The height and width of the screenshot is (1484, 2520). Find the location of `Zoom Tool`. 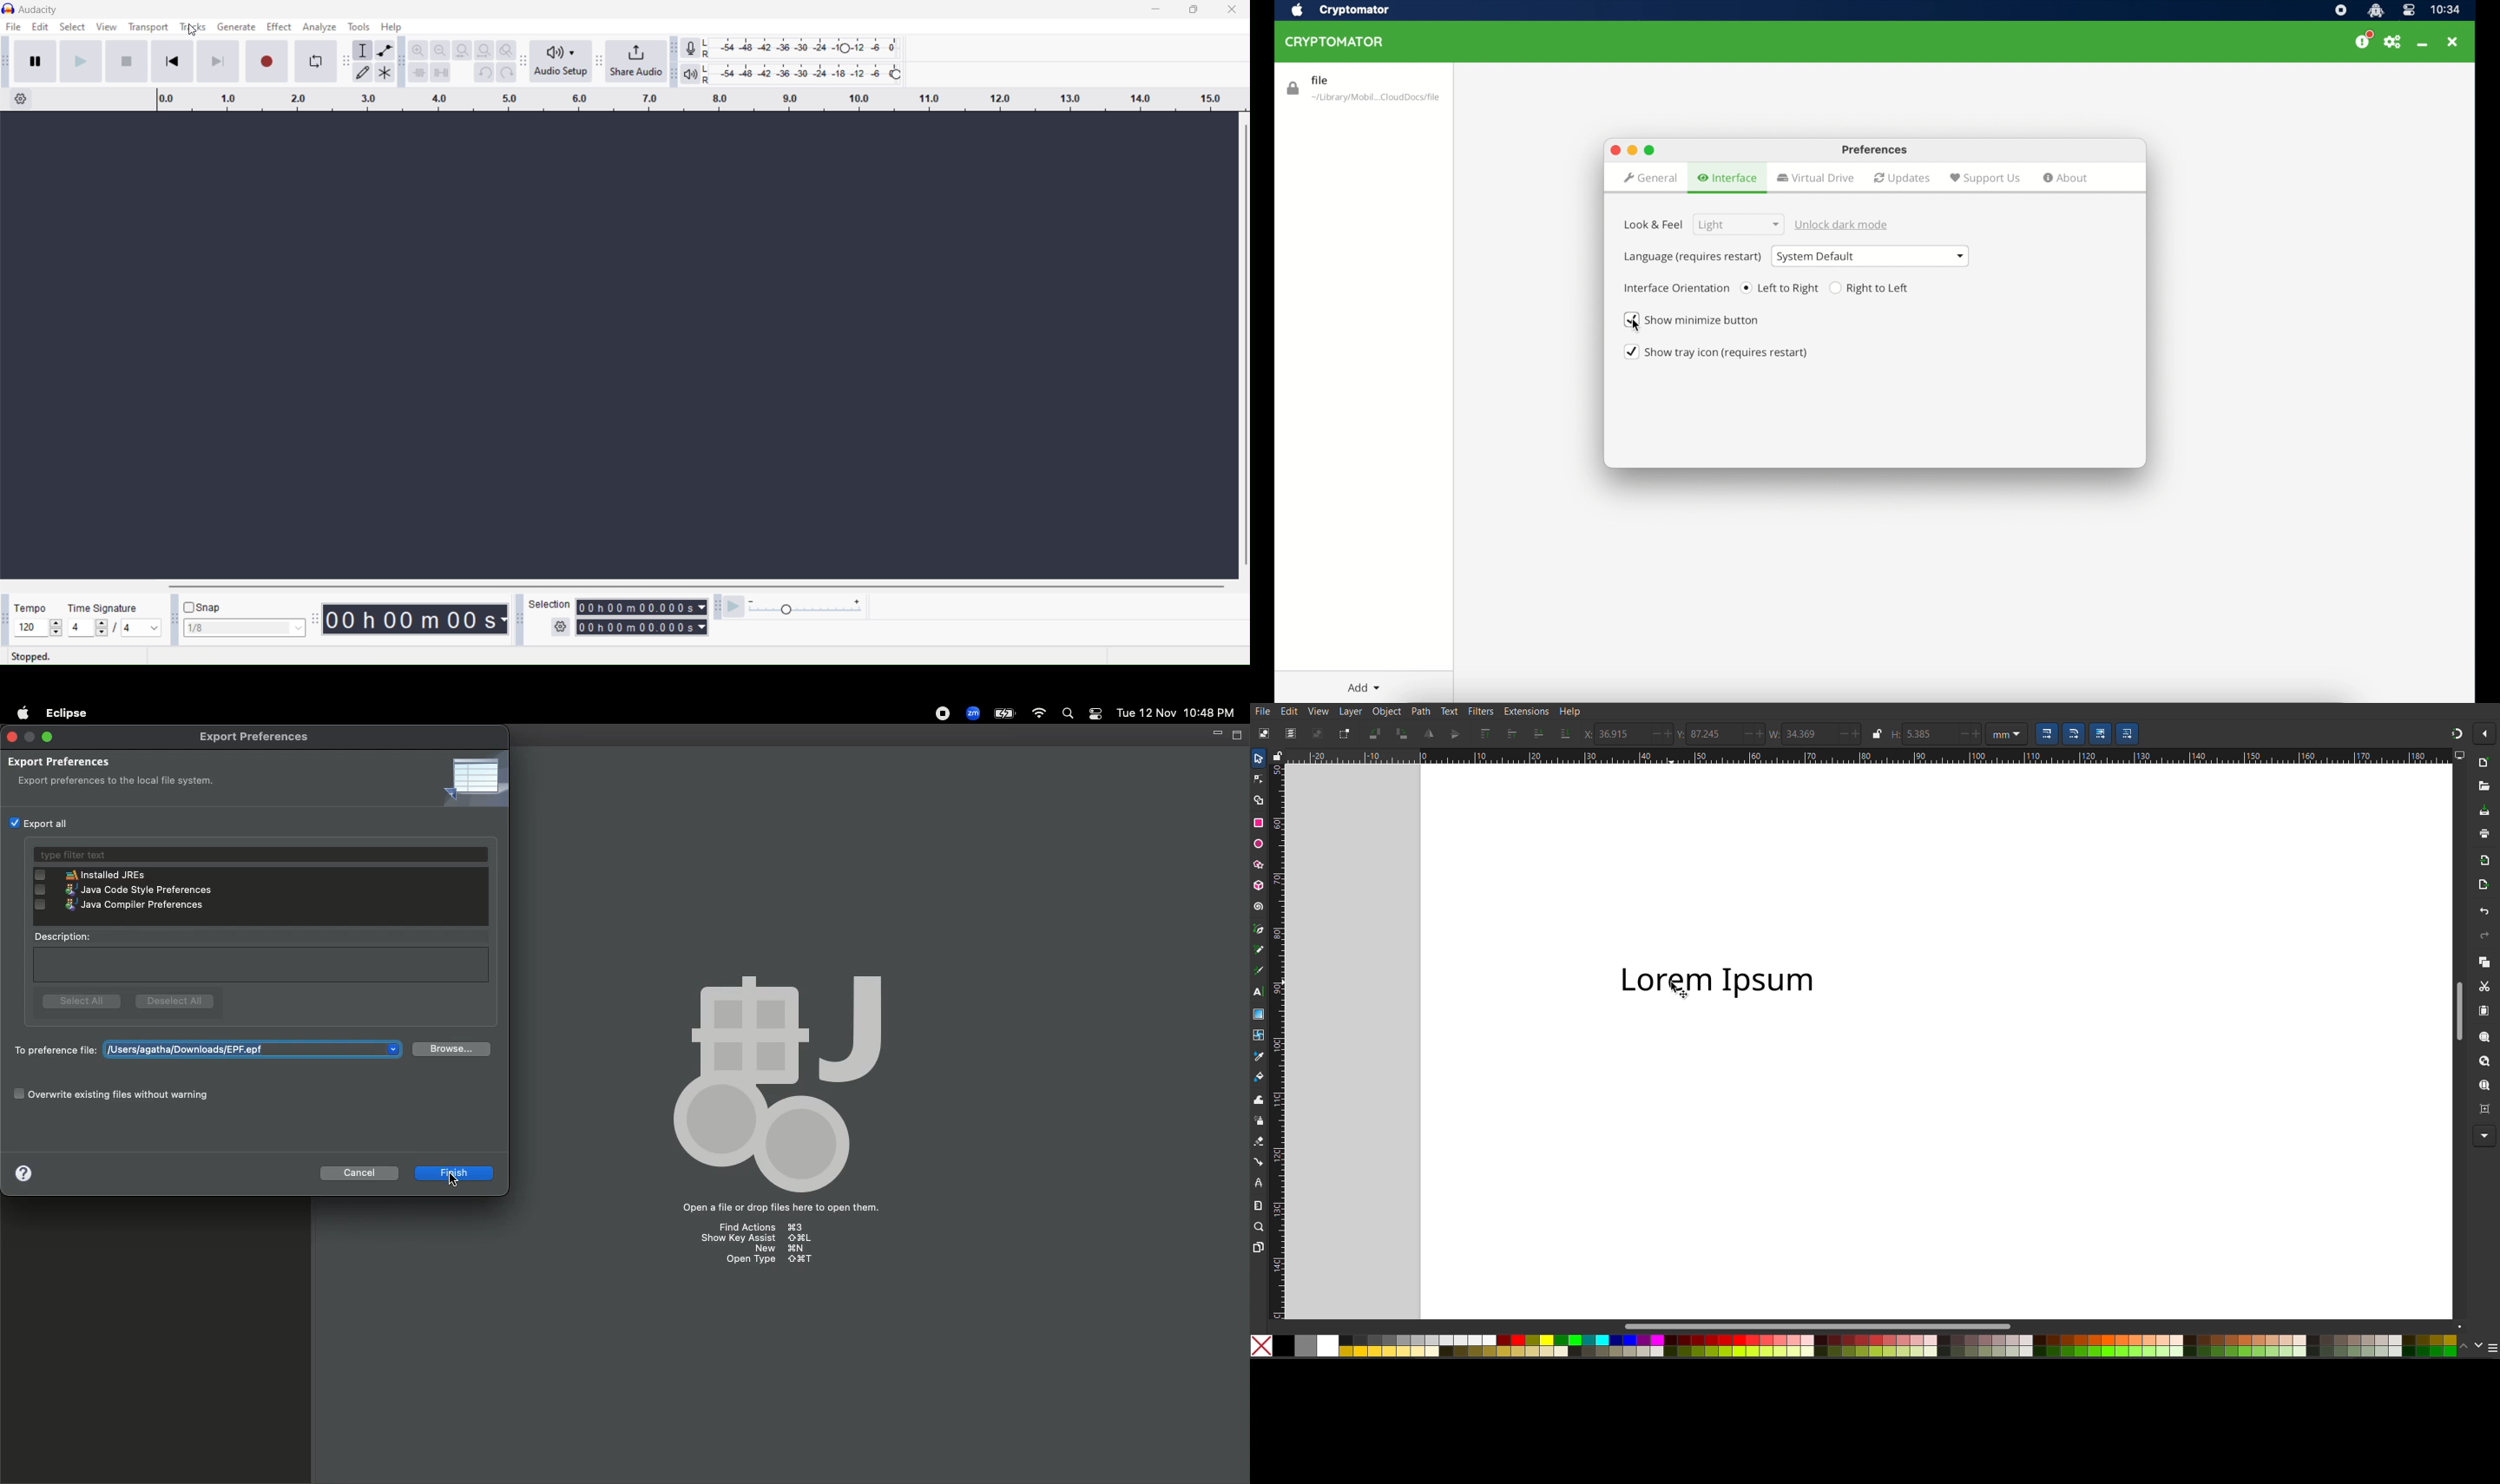

Zoom Tool is located at coordinates (1259, 1227).